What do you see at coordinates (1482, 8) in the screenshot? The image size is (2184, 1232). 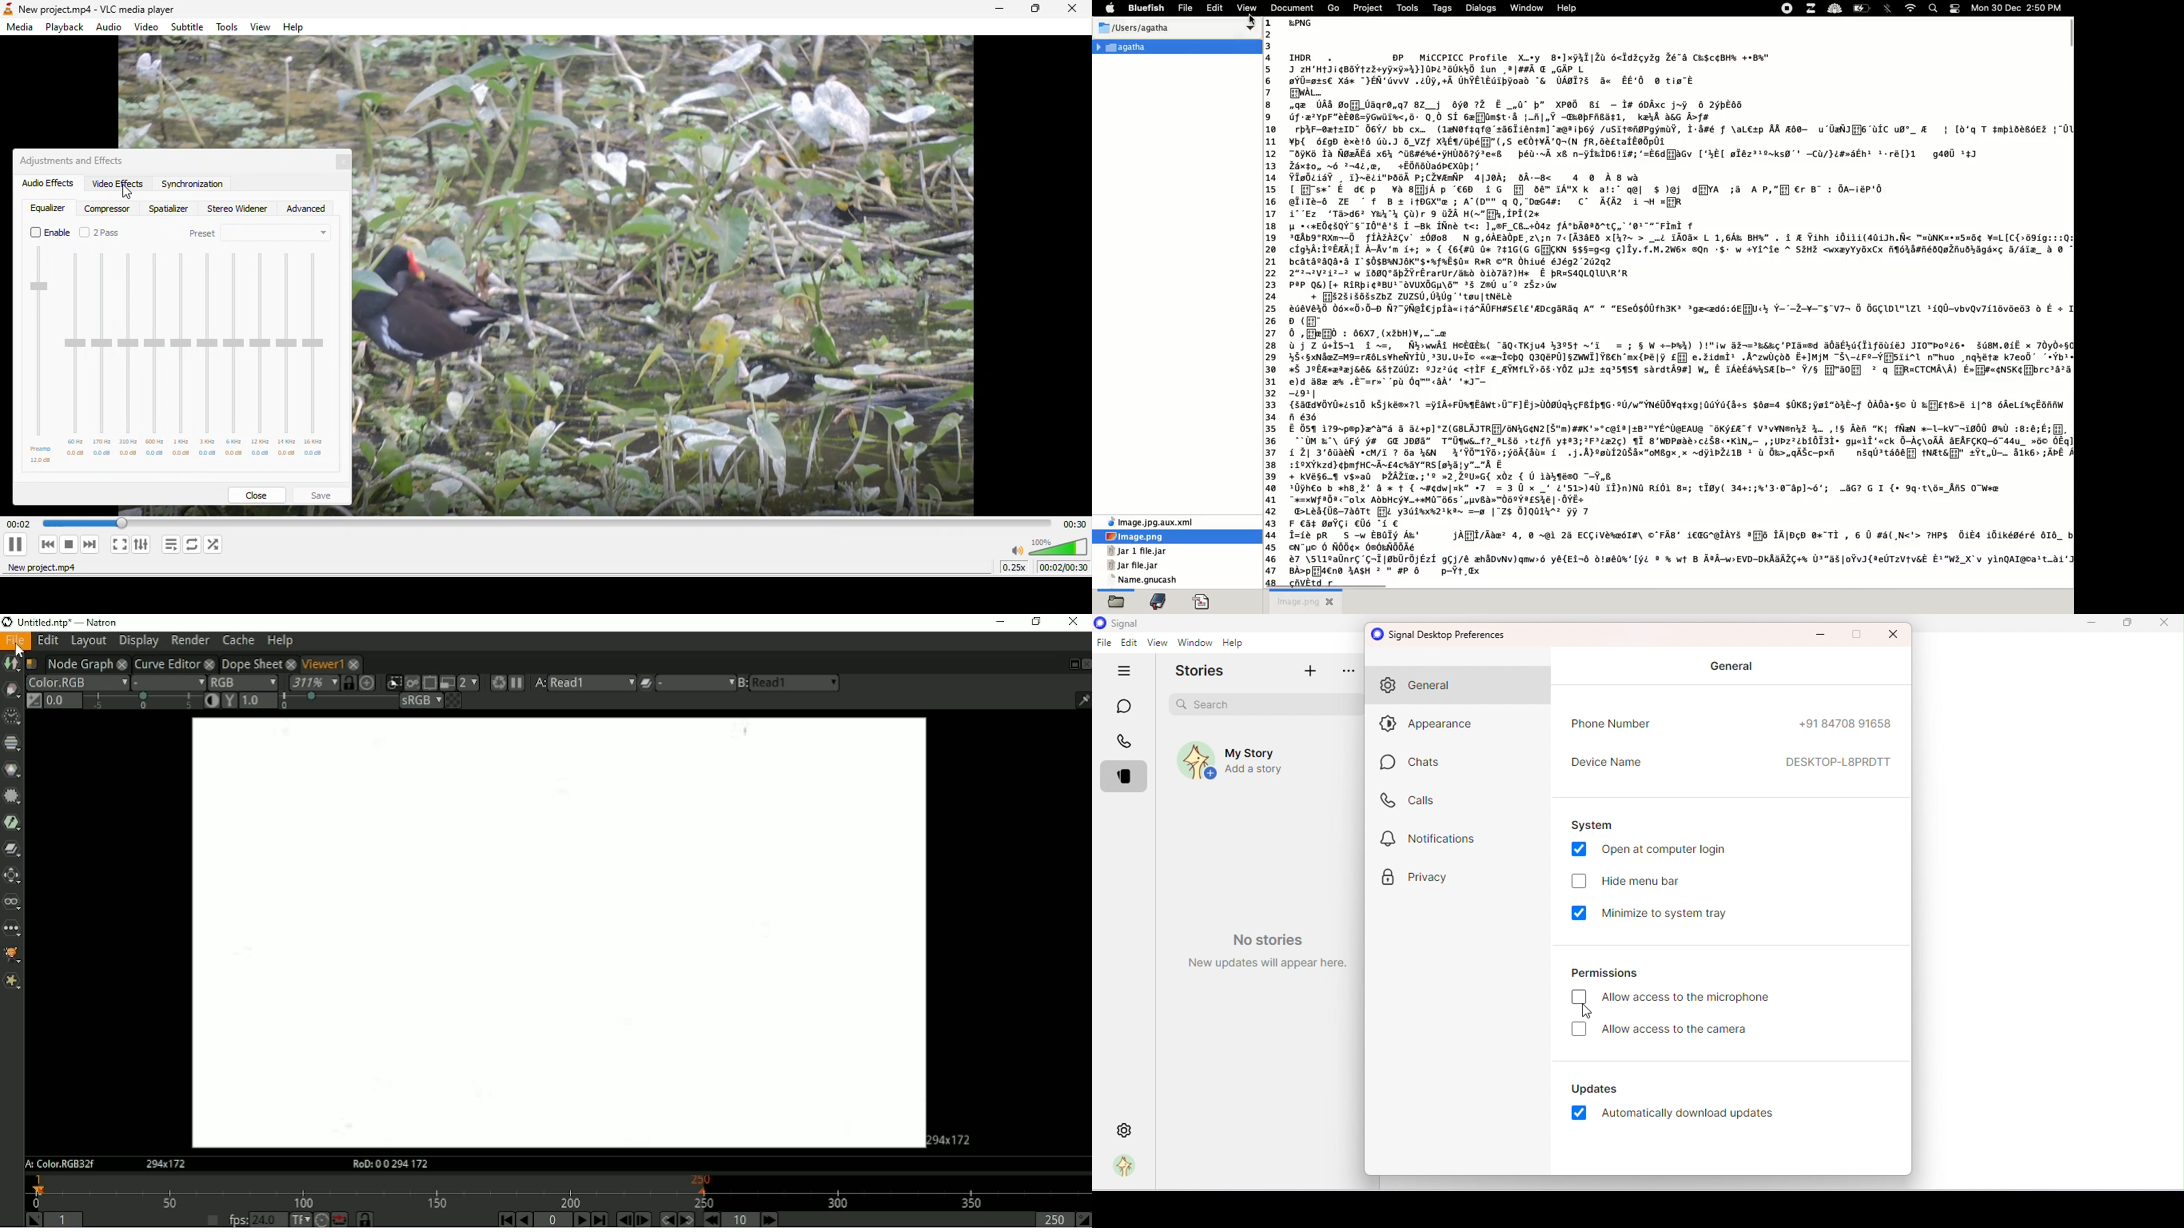 I see `dialogs` at bounding box center [1482, 8].